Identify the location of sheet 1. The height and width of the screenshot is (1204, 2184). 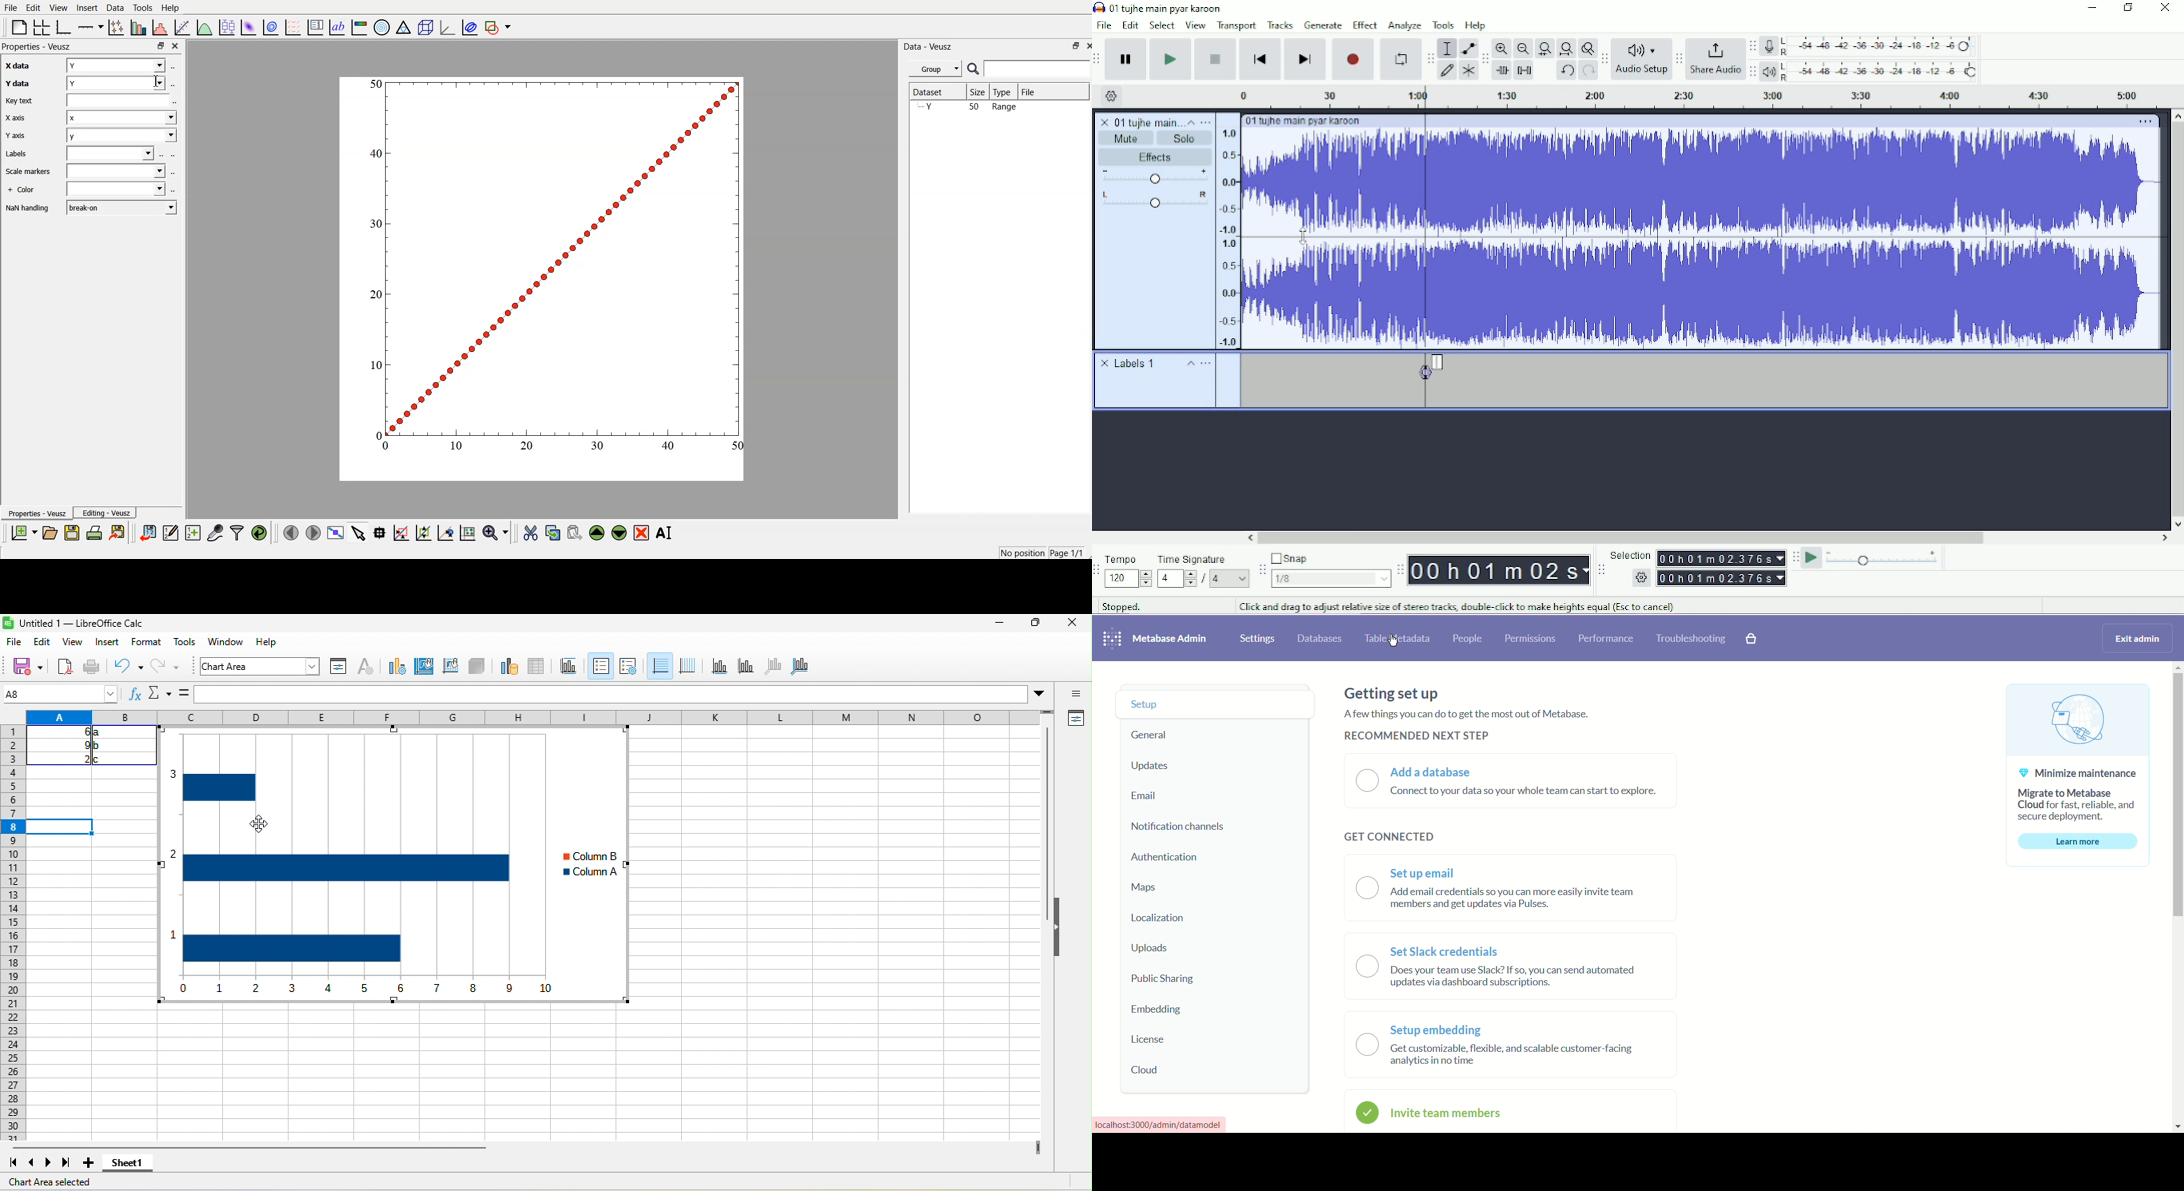
(128, 1162).